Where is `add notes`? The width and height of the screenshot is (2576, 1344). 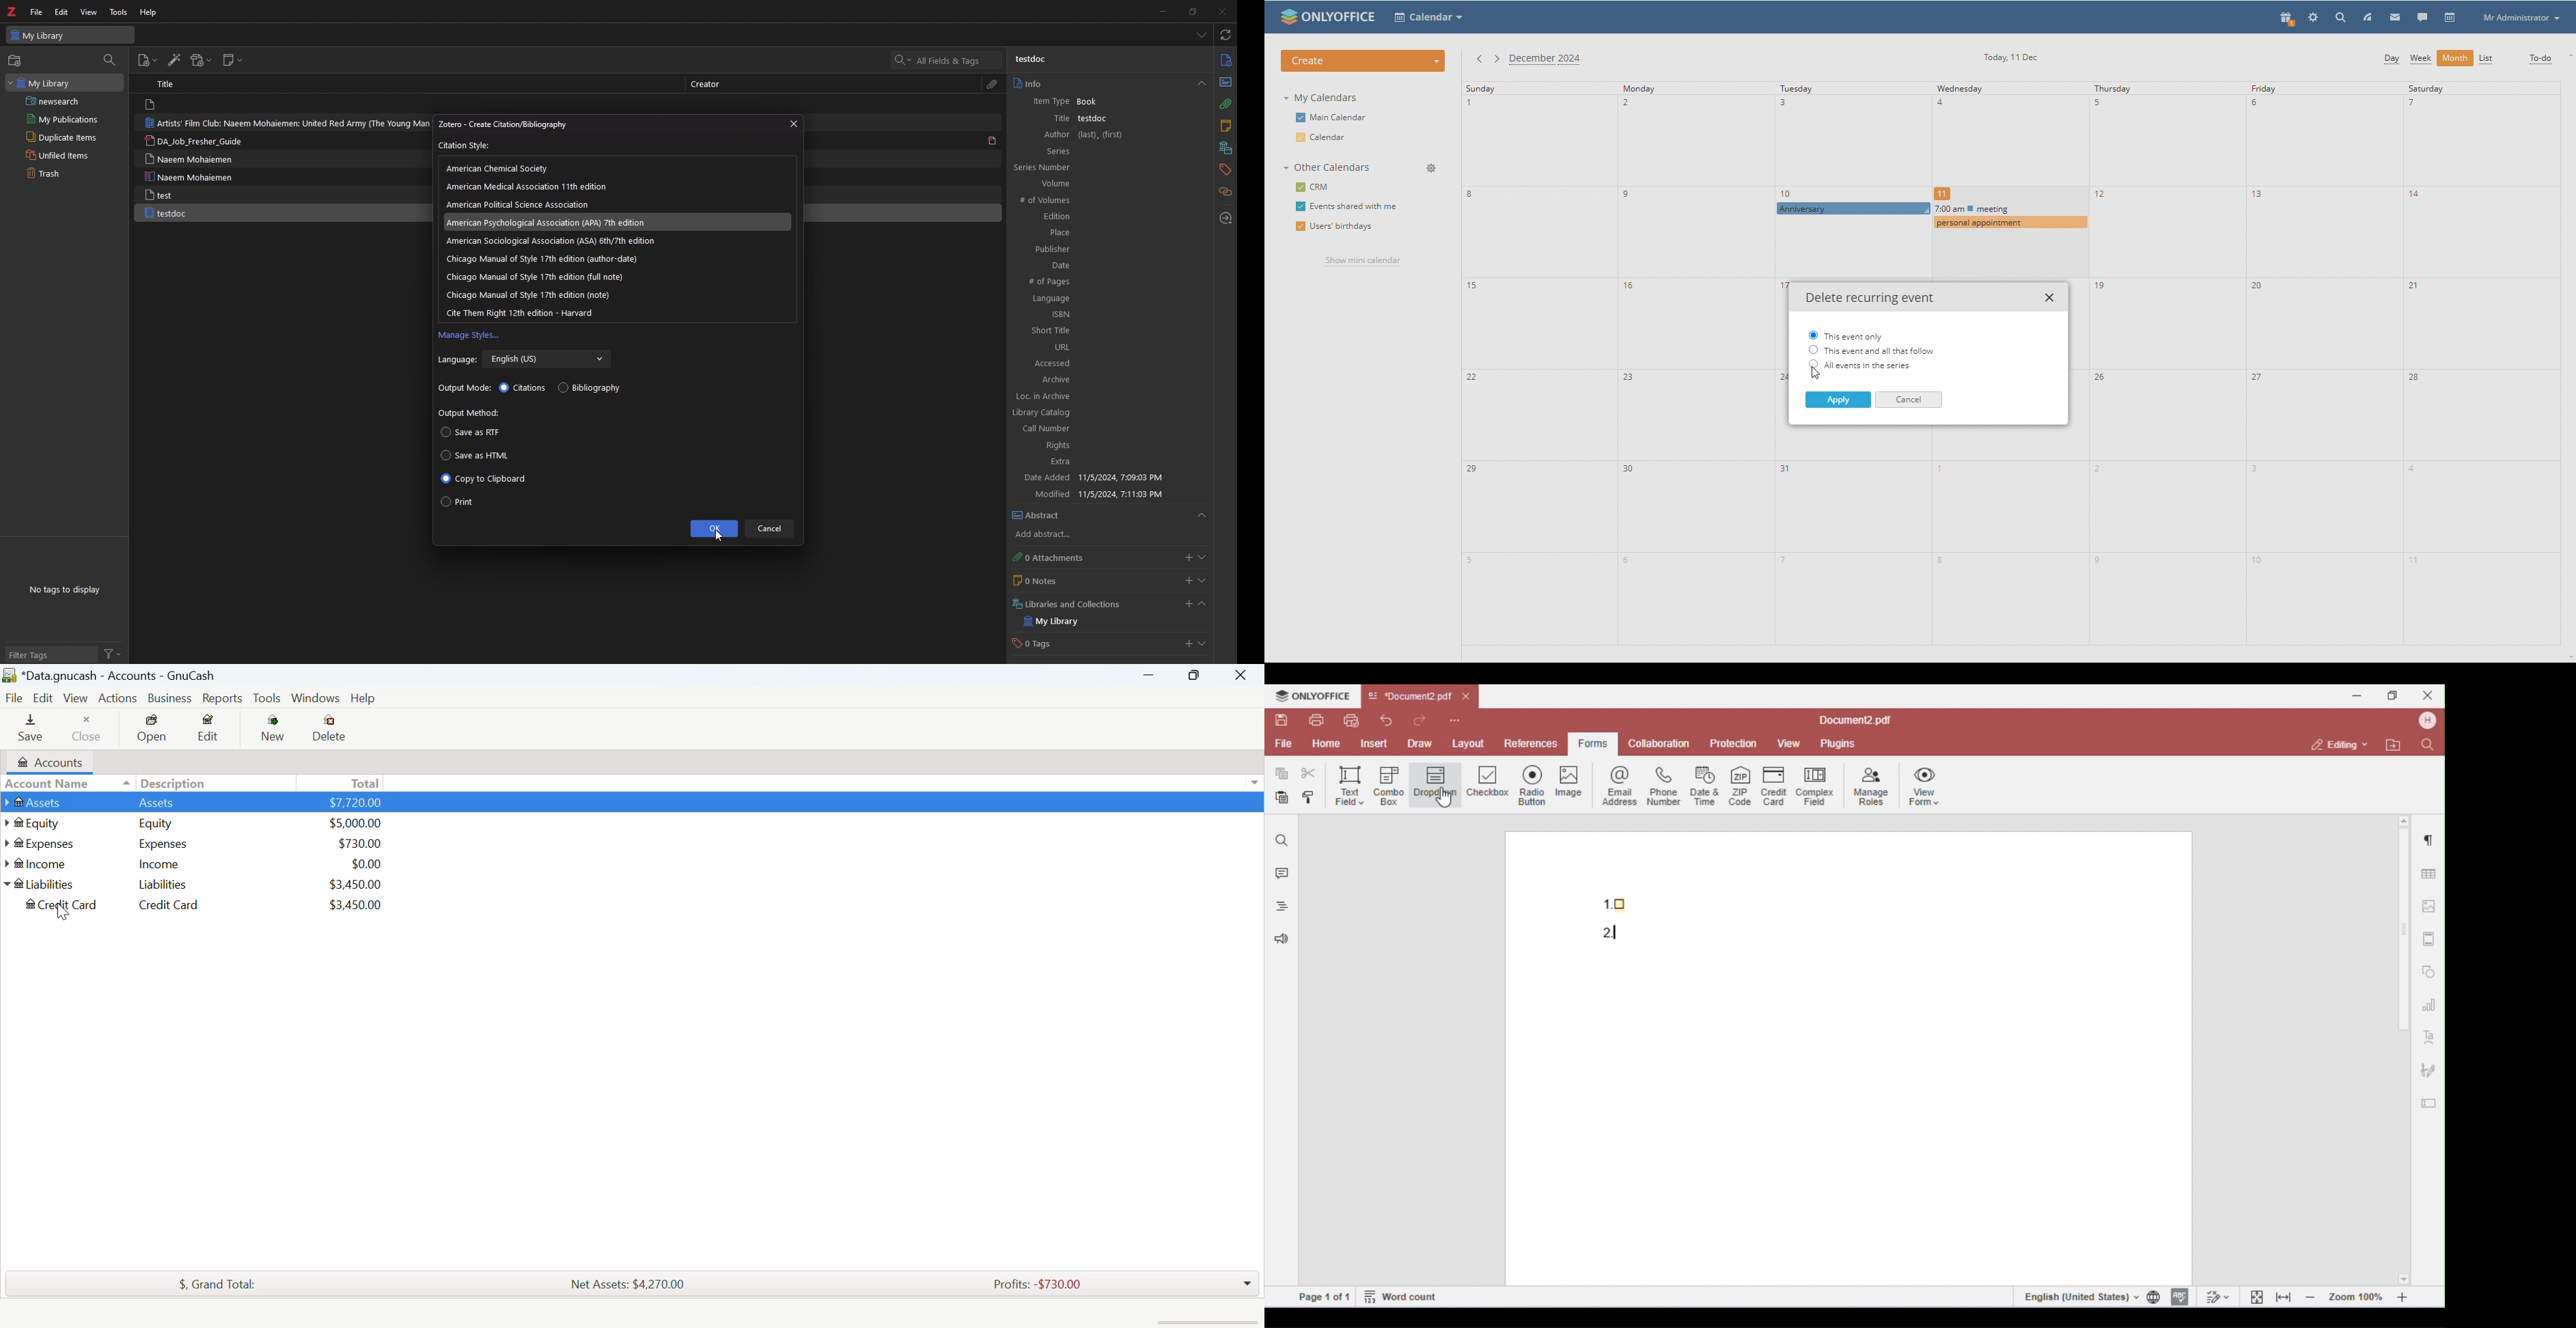 add notes is located at coordinates (1189, 581).